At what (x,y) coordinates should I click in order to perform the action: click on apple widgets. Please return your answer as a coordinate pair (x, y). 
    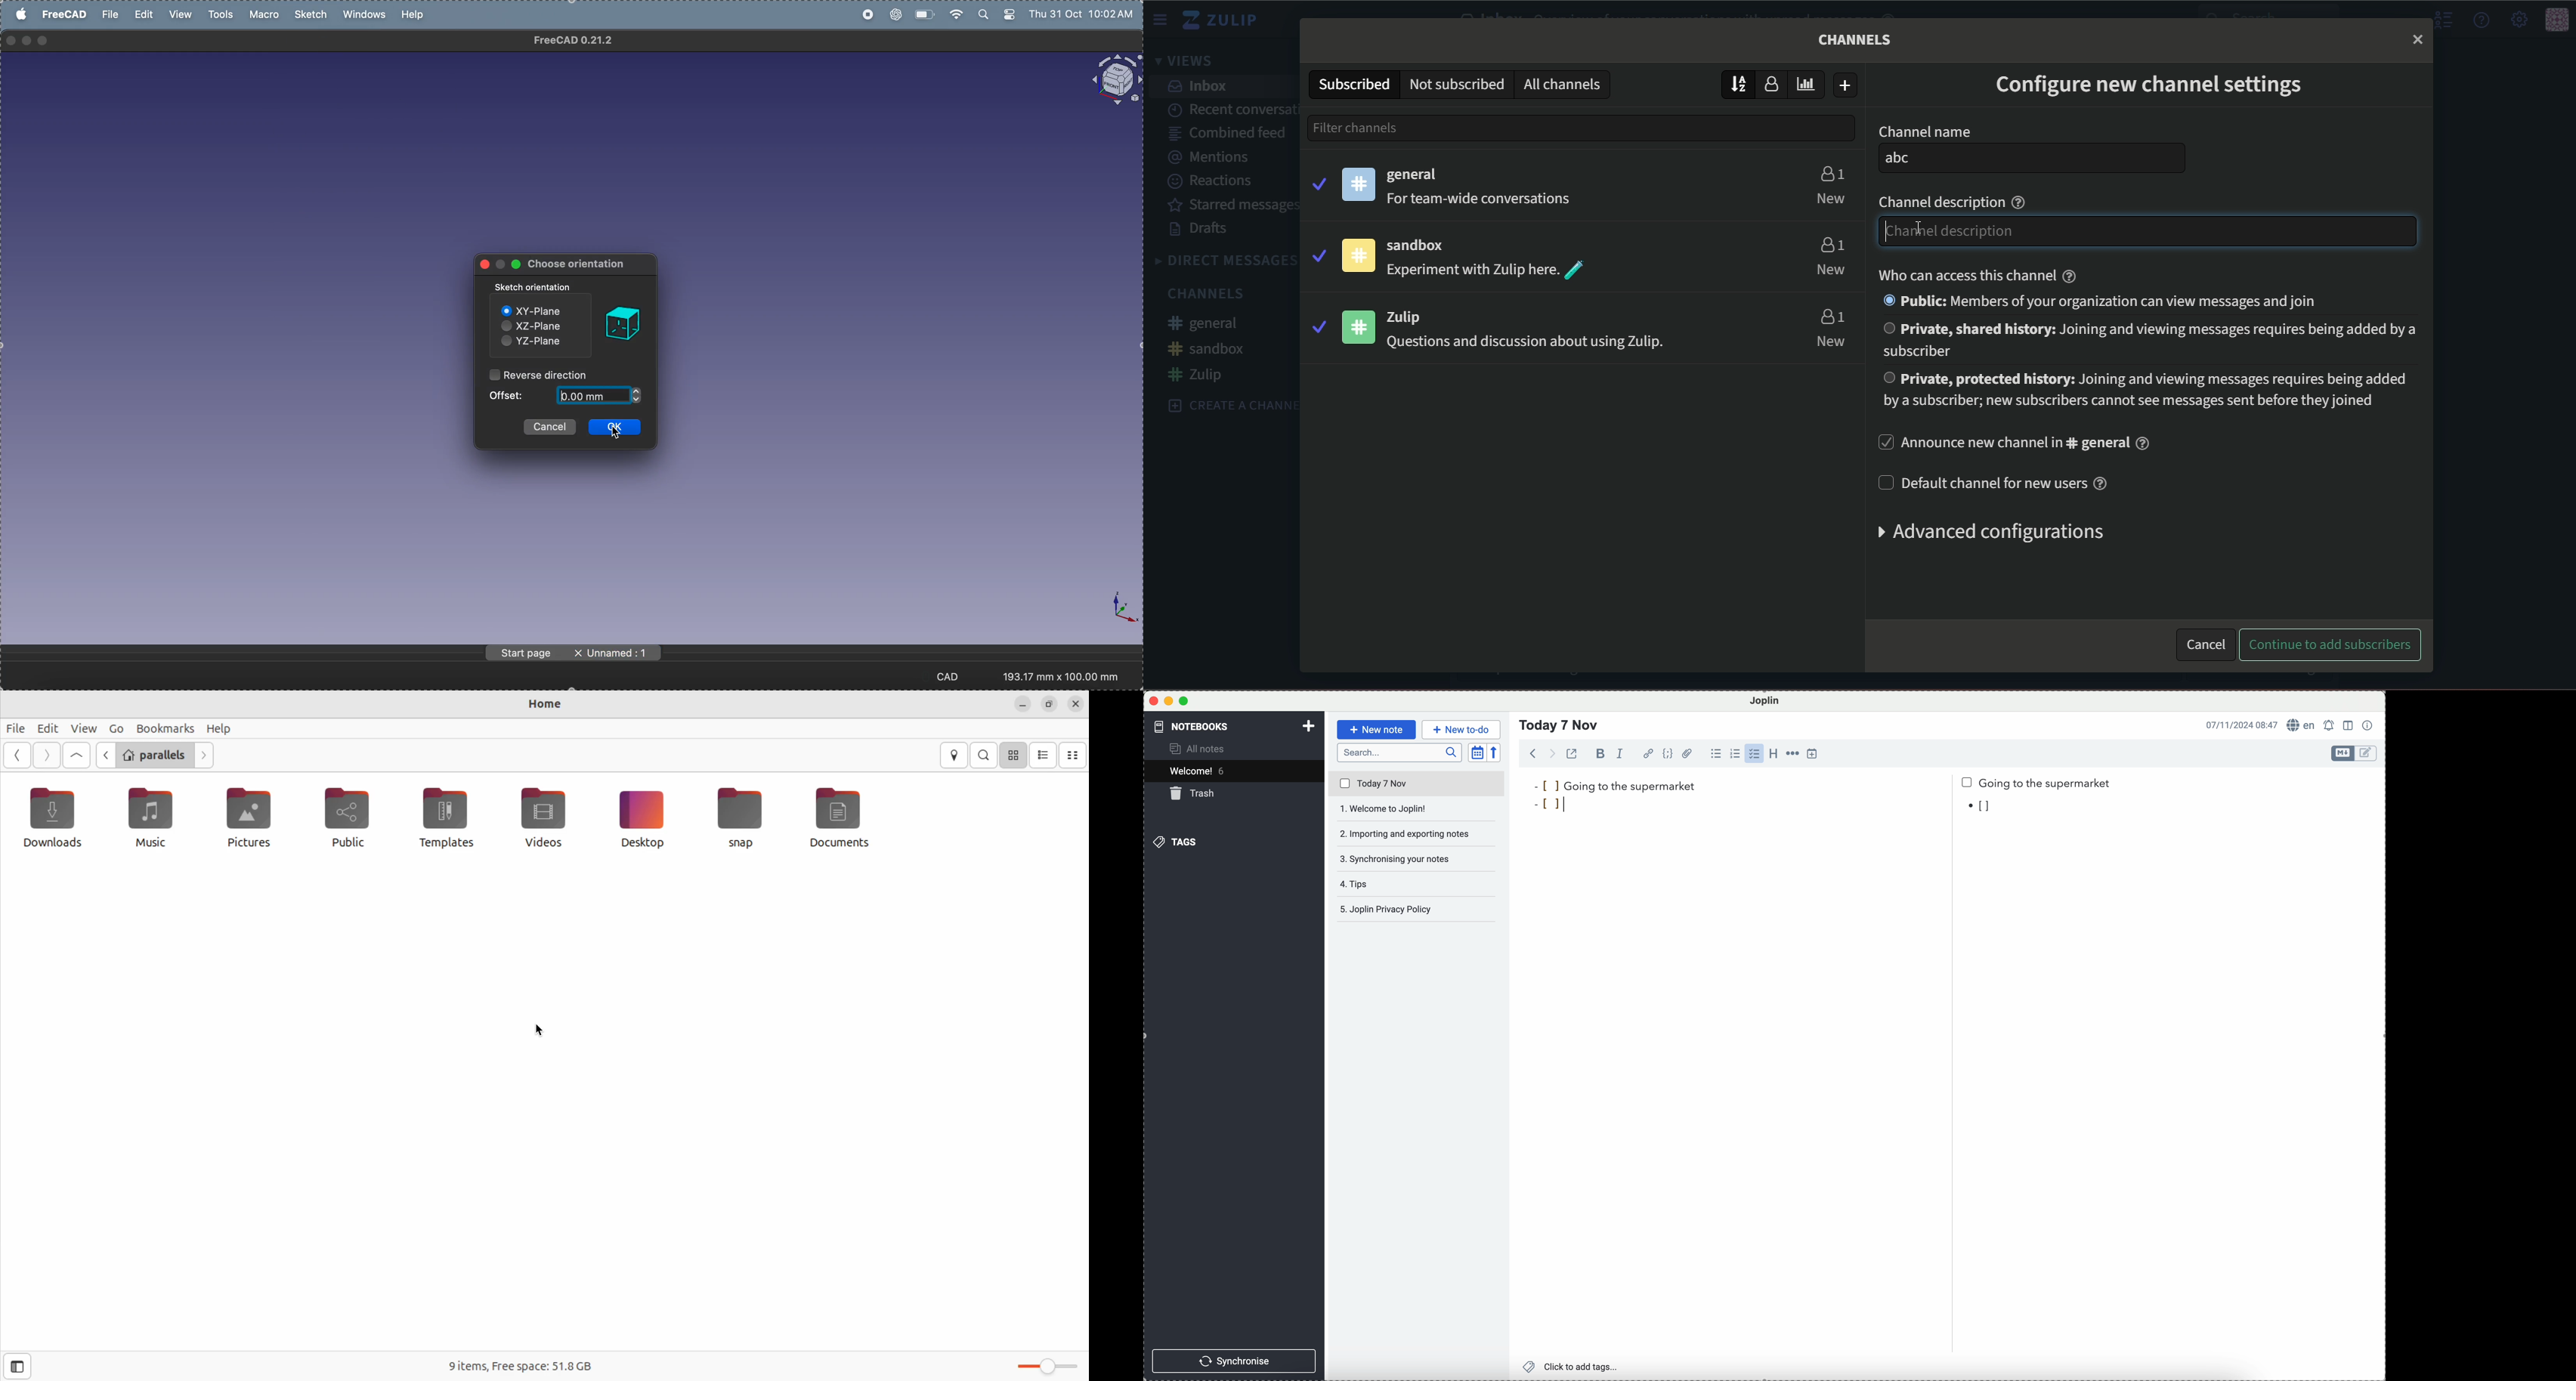
    Looking at the image, I should click on (998, 14).